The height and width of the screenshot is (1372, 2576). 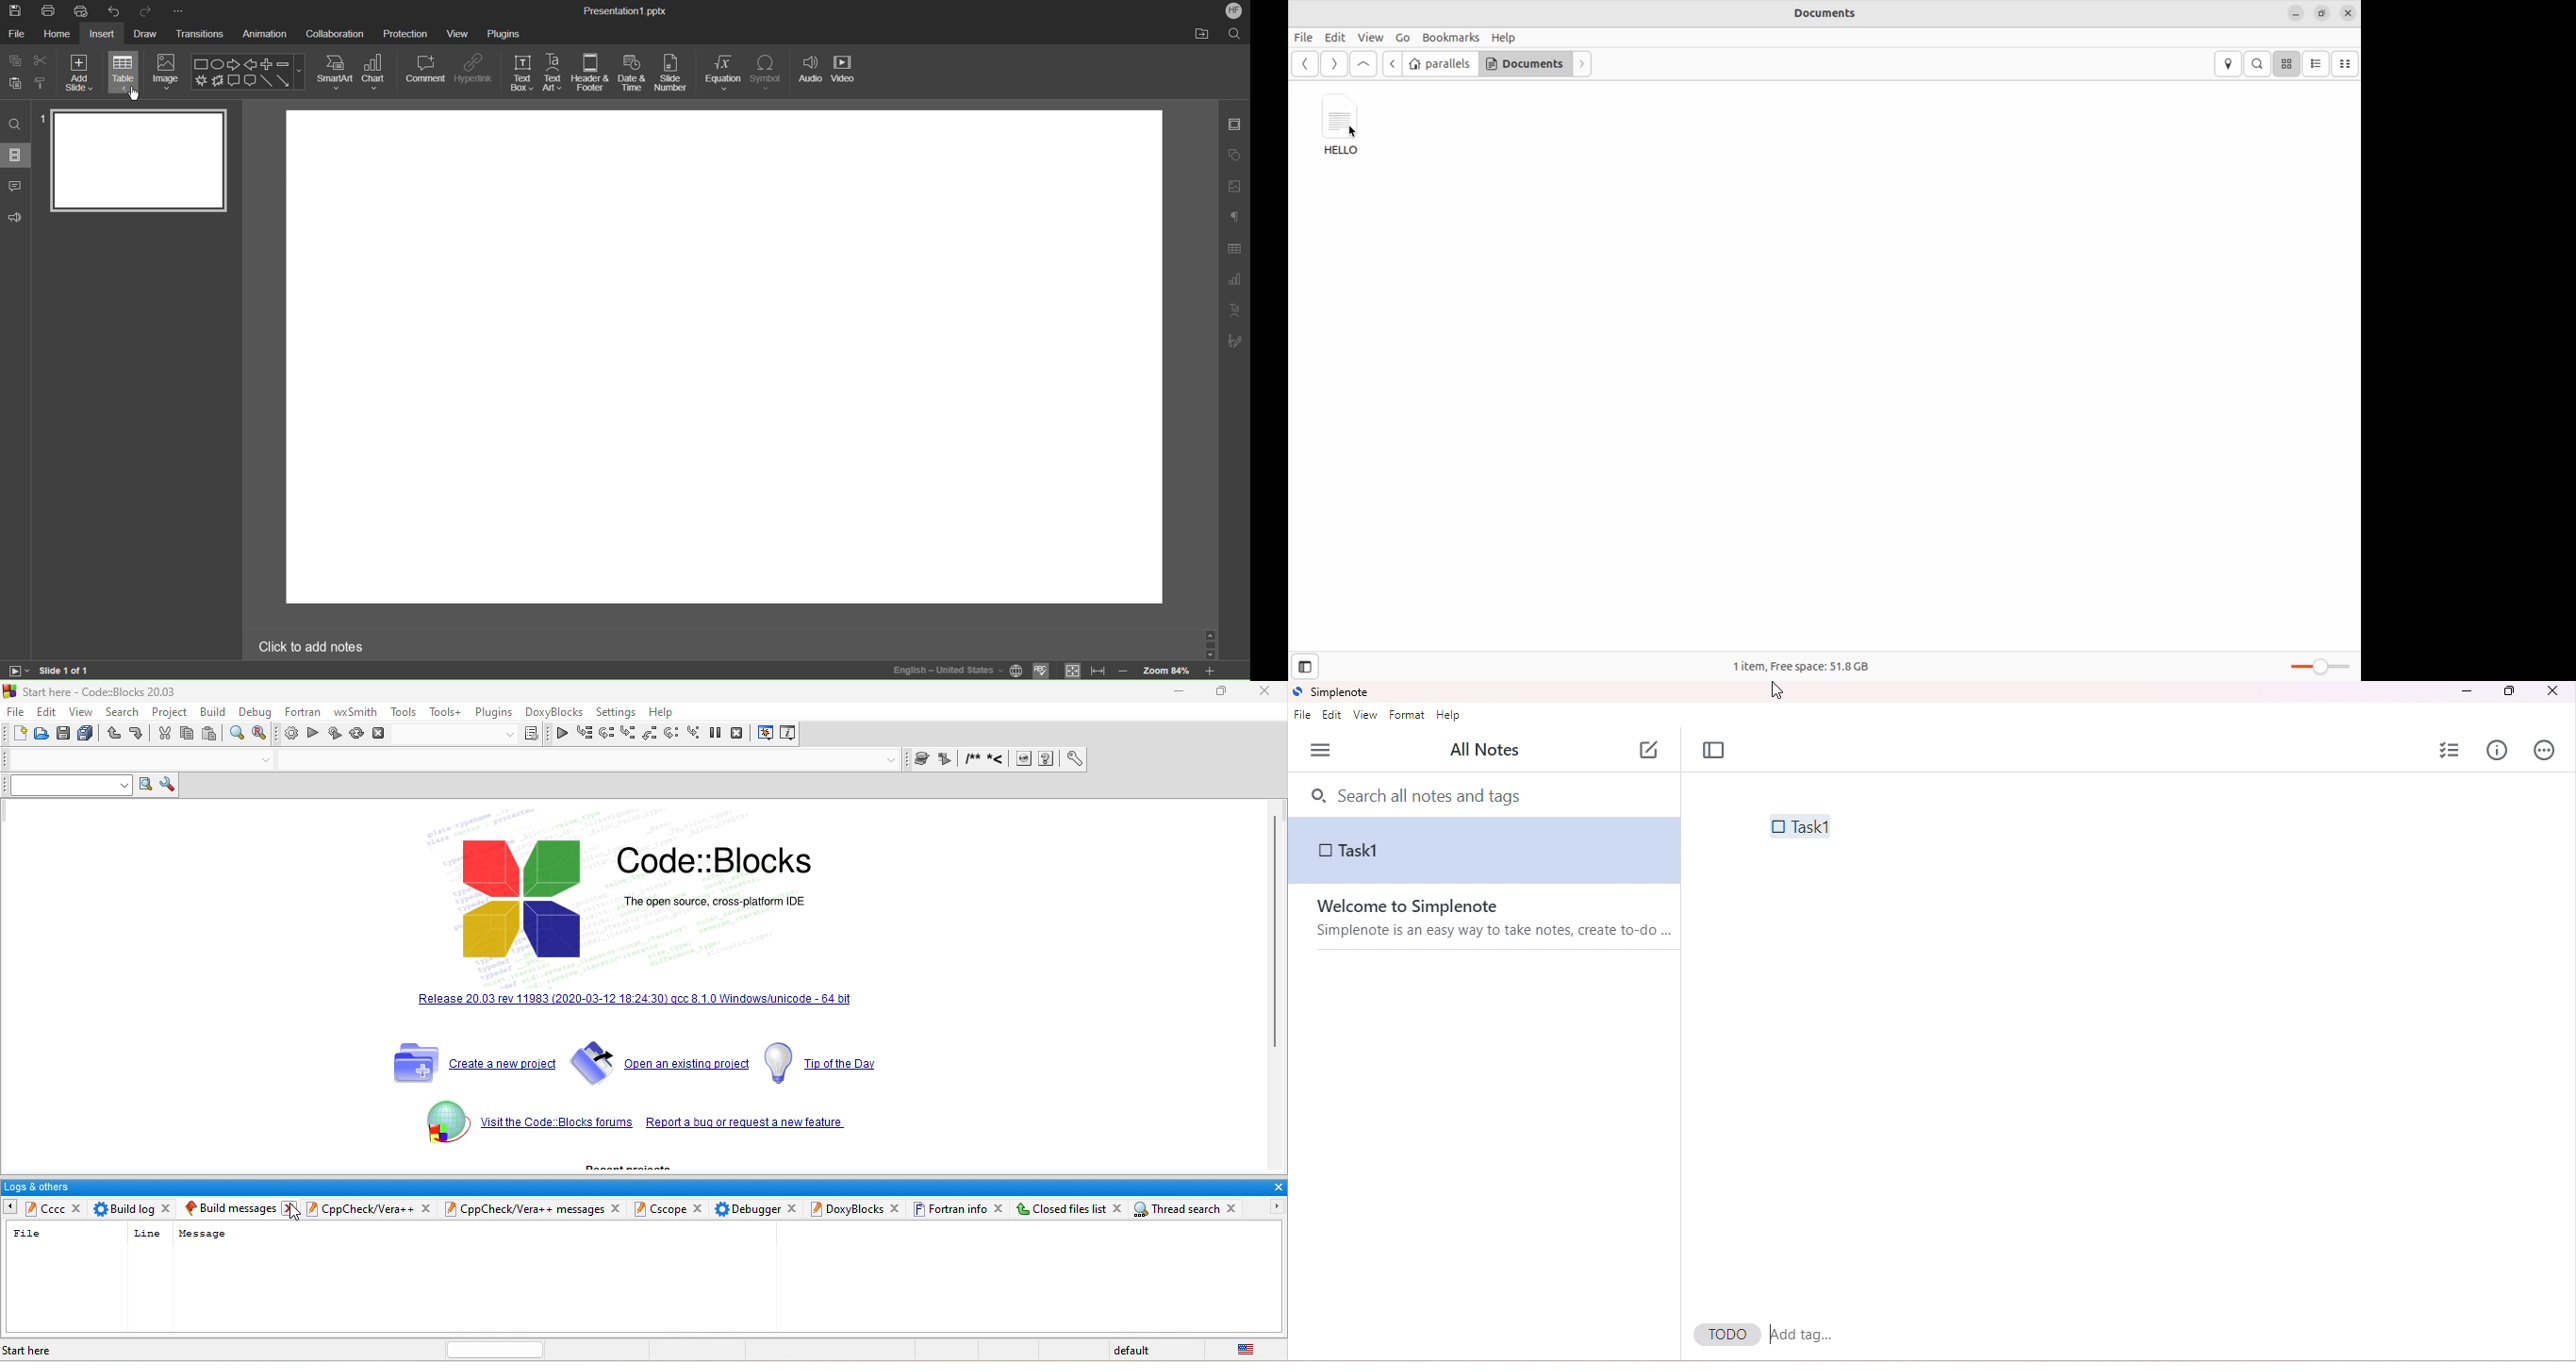 I want to click on close, so click(x=294, y=1209).